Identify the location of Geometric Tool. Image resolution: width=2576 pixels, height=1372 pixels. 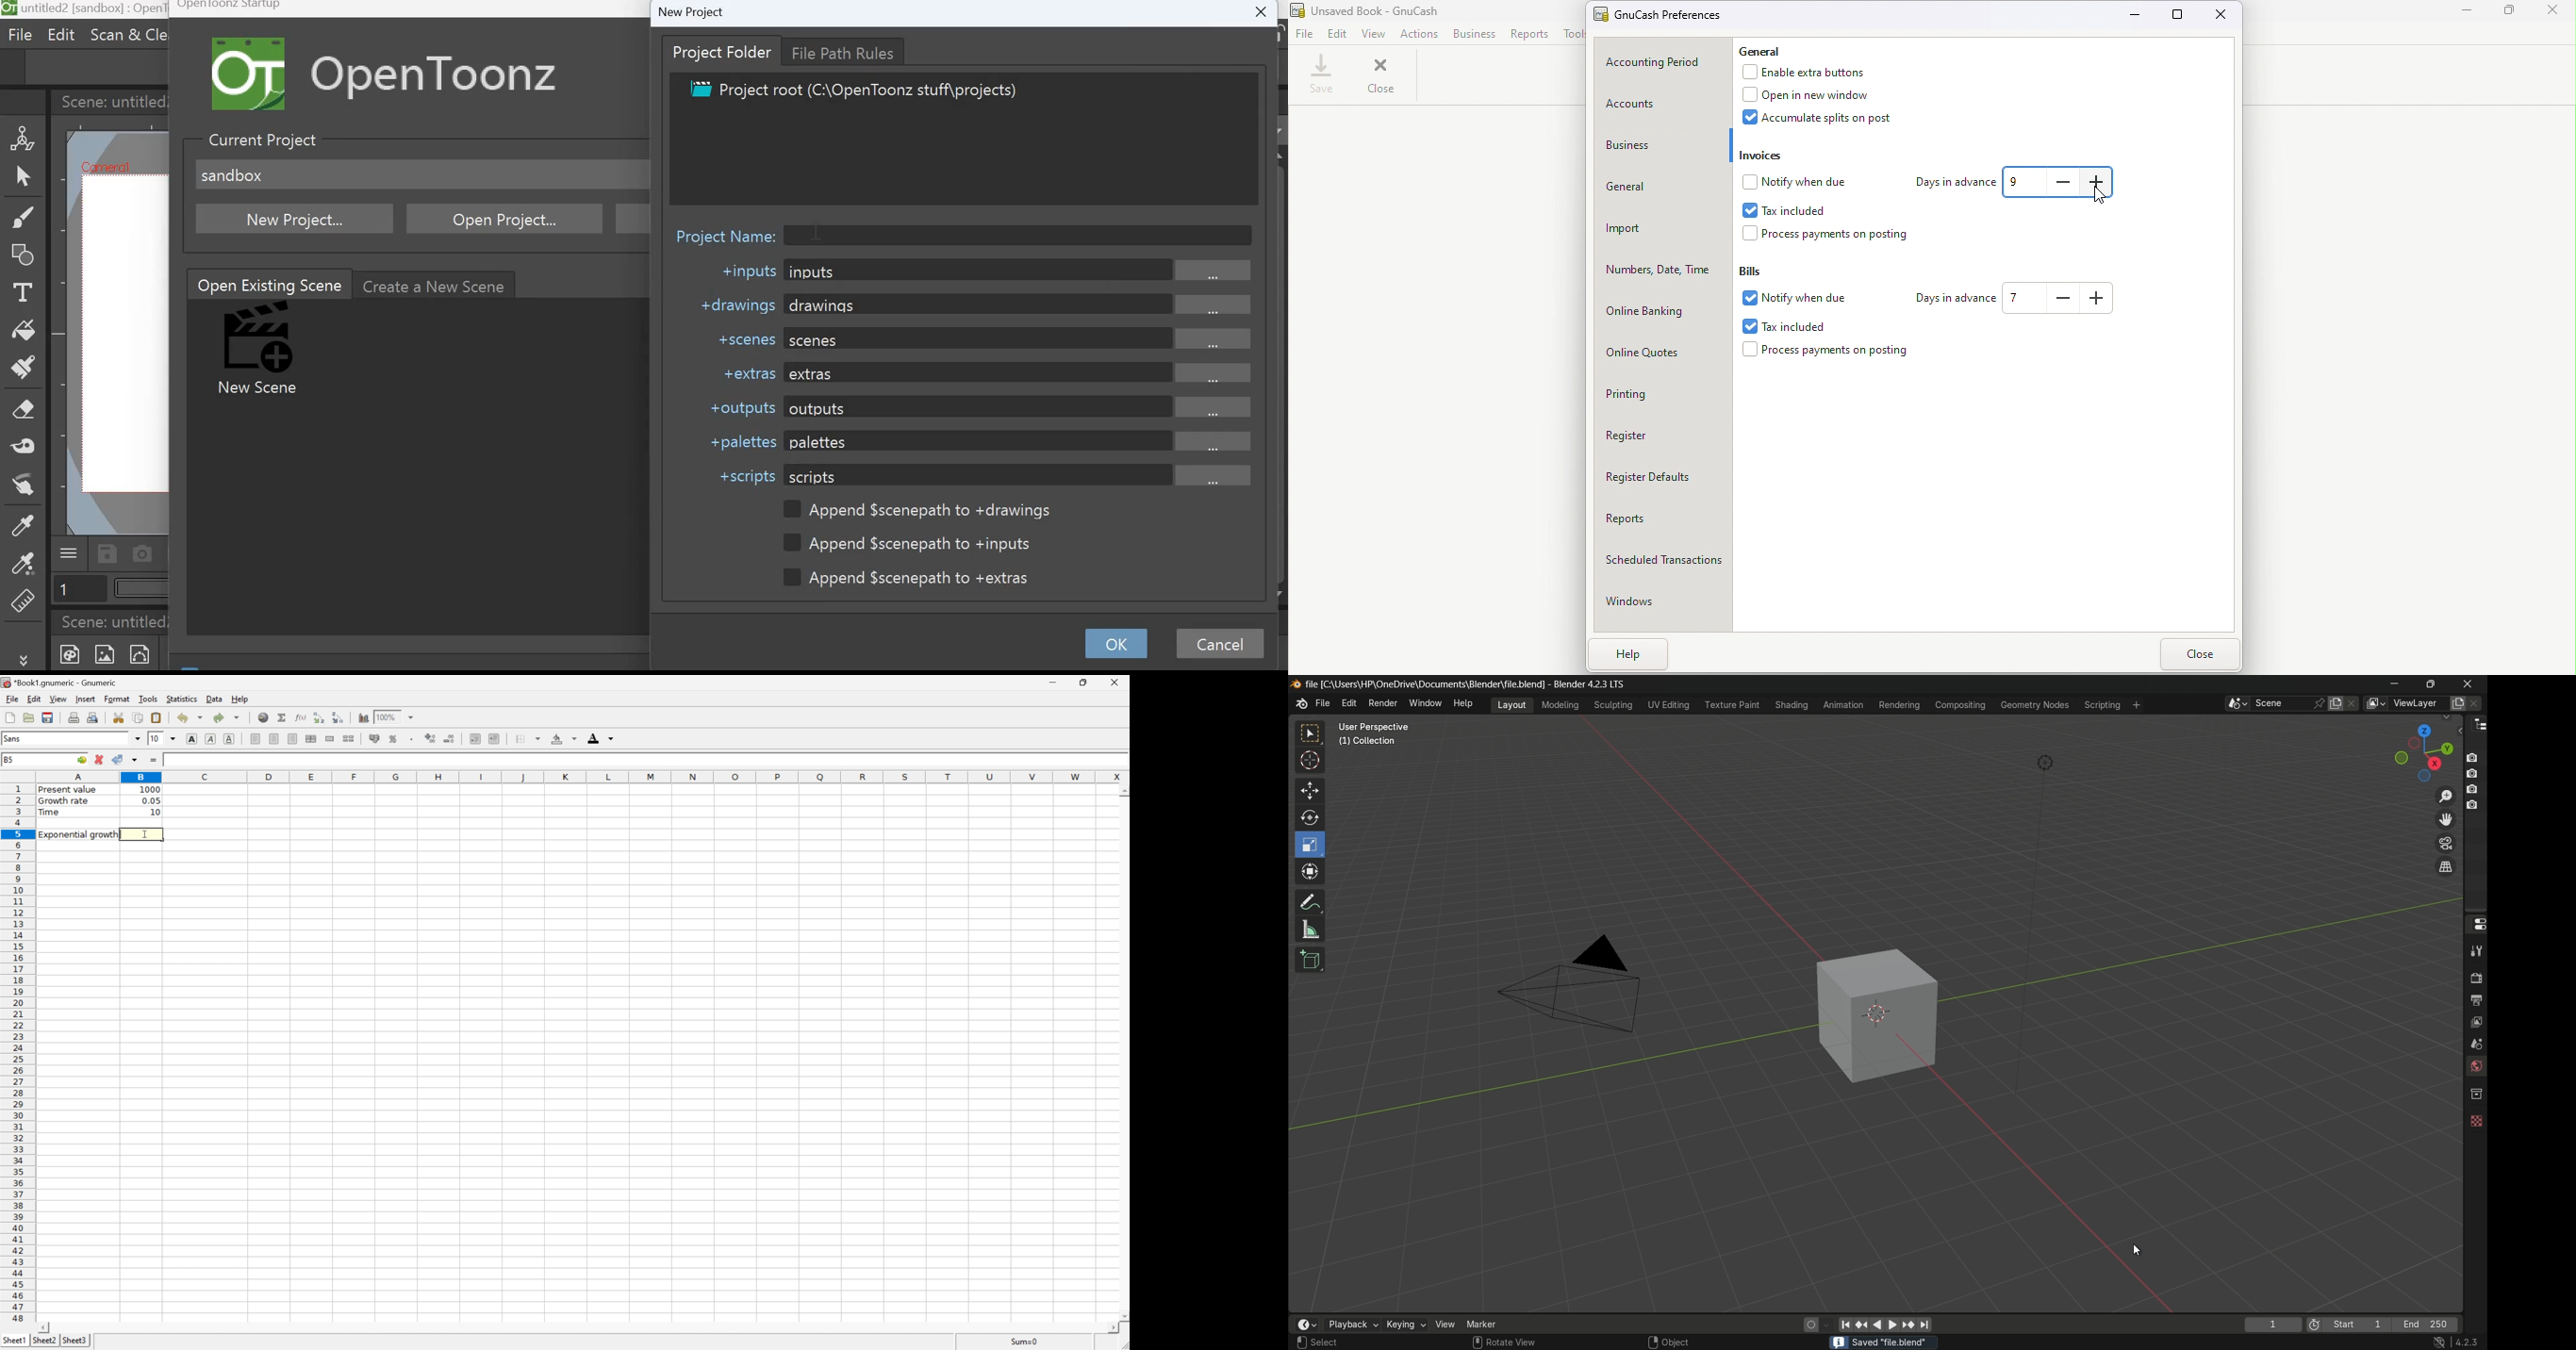
(25, 256).